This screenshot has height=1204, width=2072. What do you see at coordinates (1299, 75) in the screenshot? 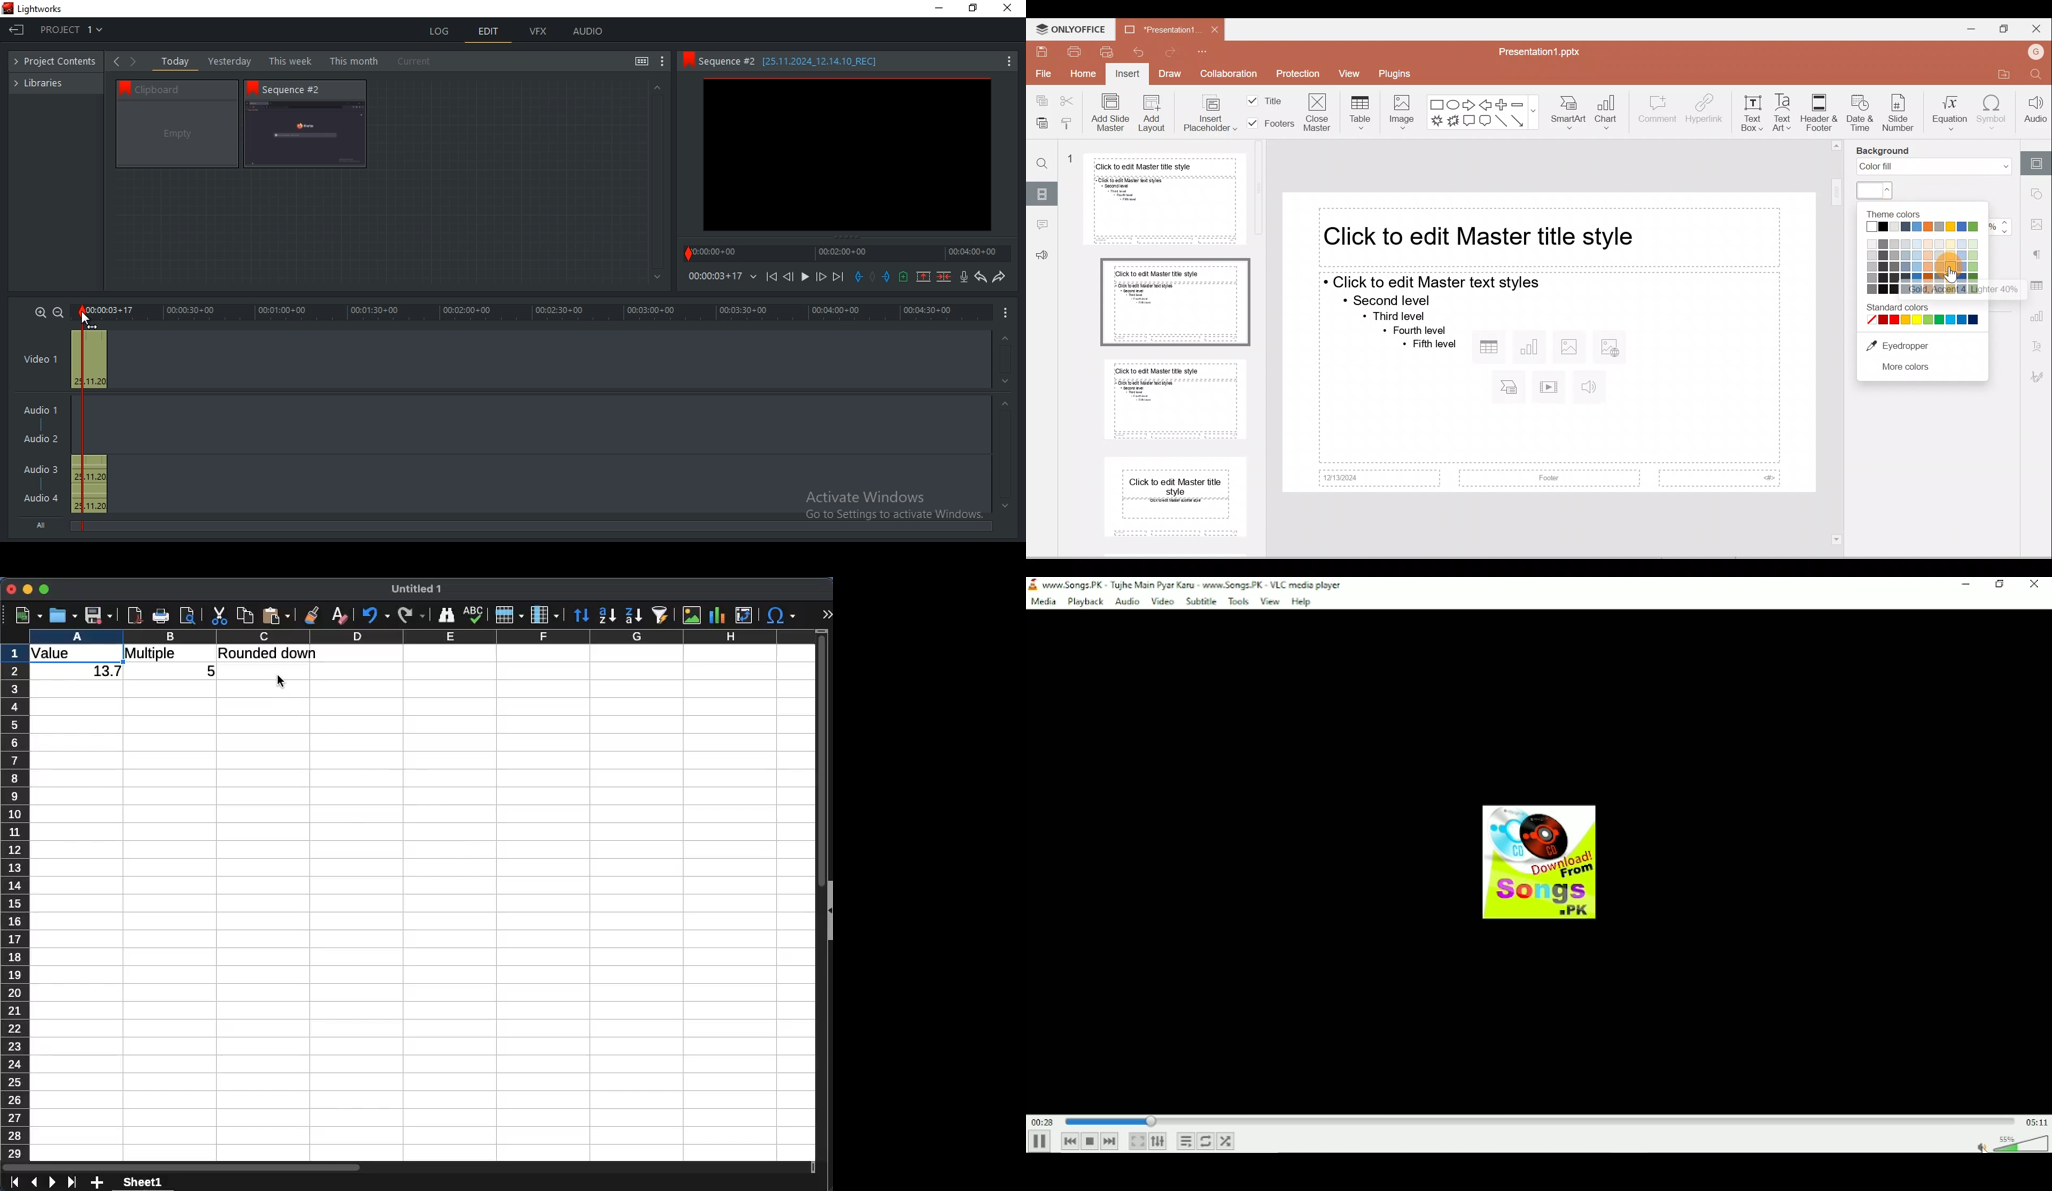
I see `Protection` at bounding box center [1299, 75].